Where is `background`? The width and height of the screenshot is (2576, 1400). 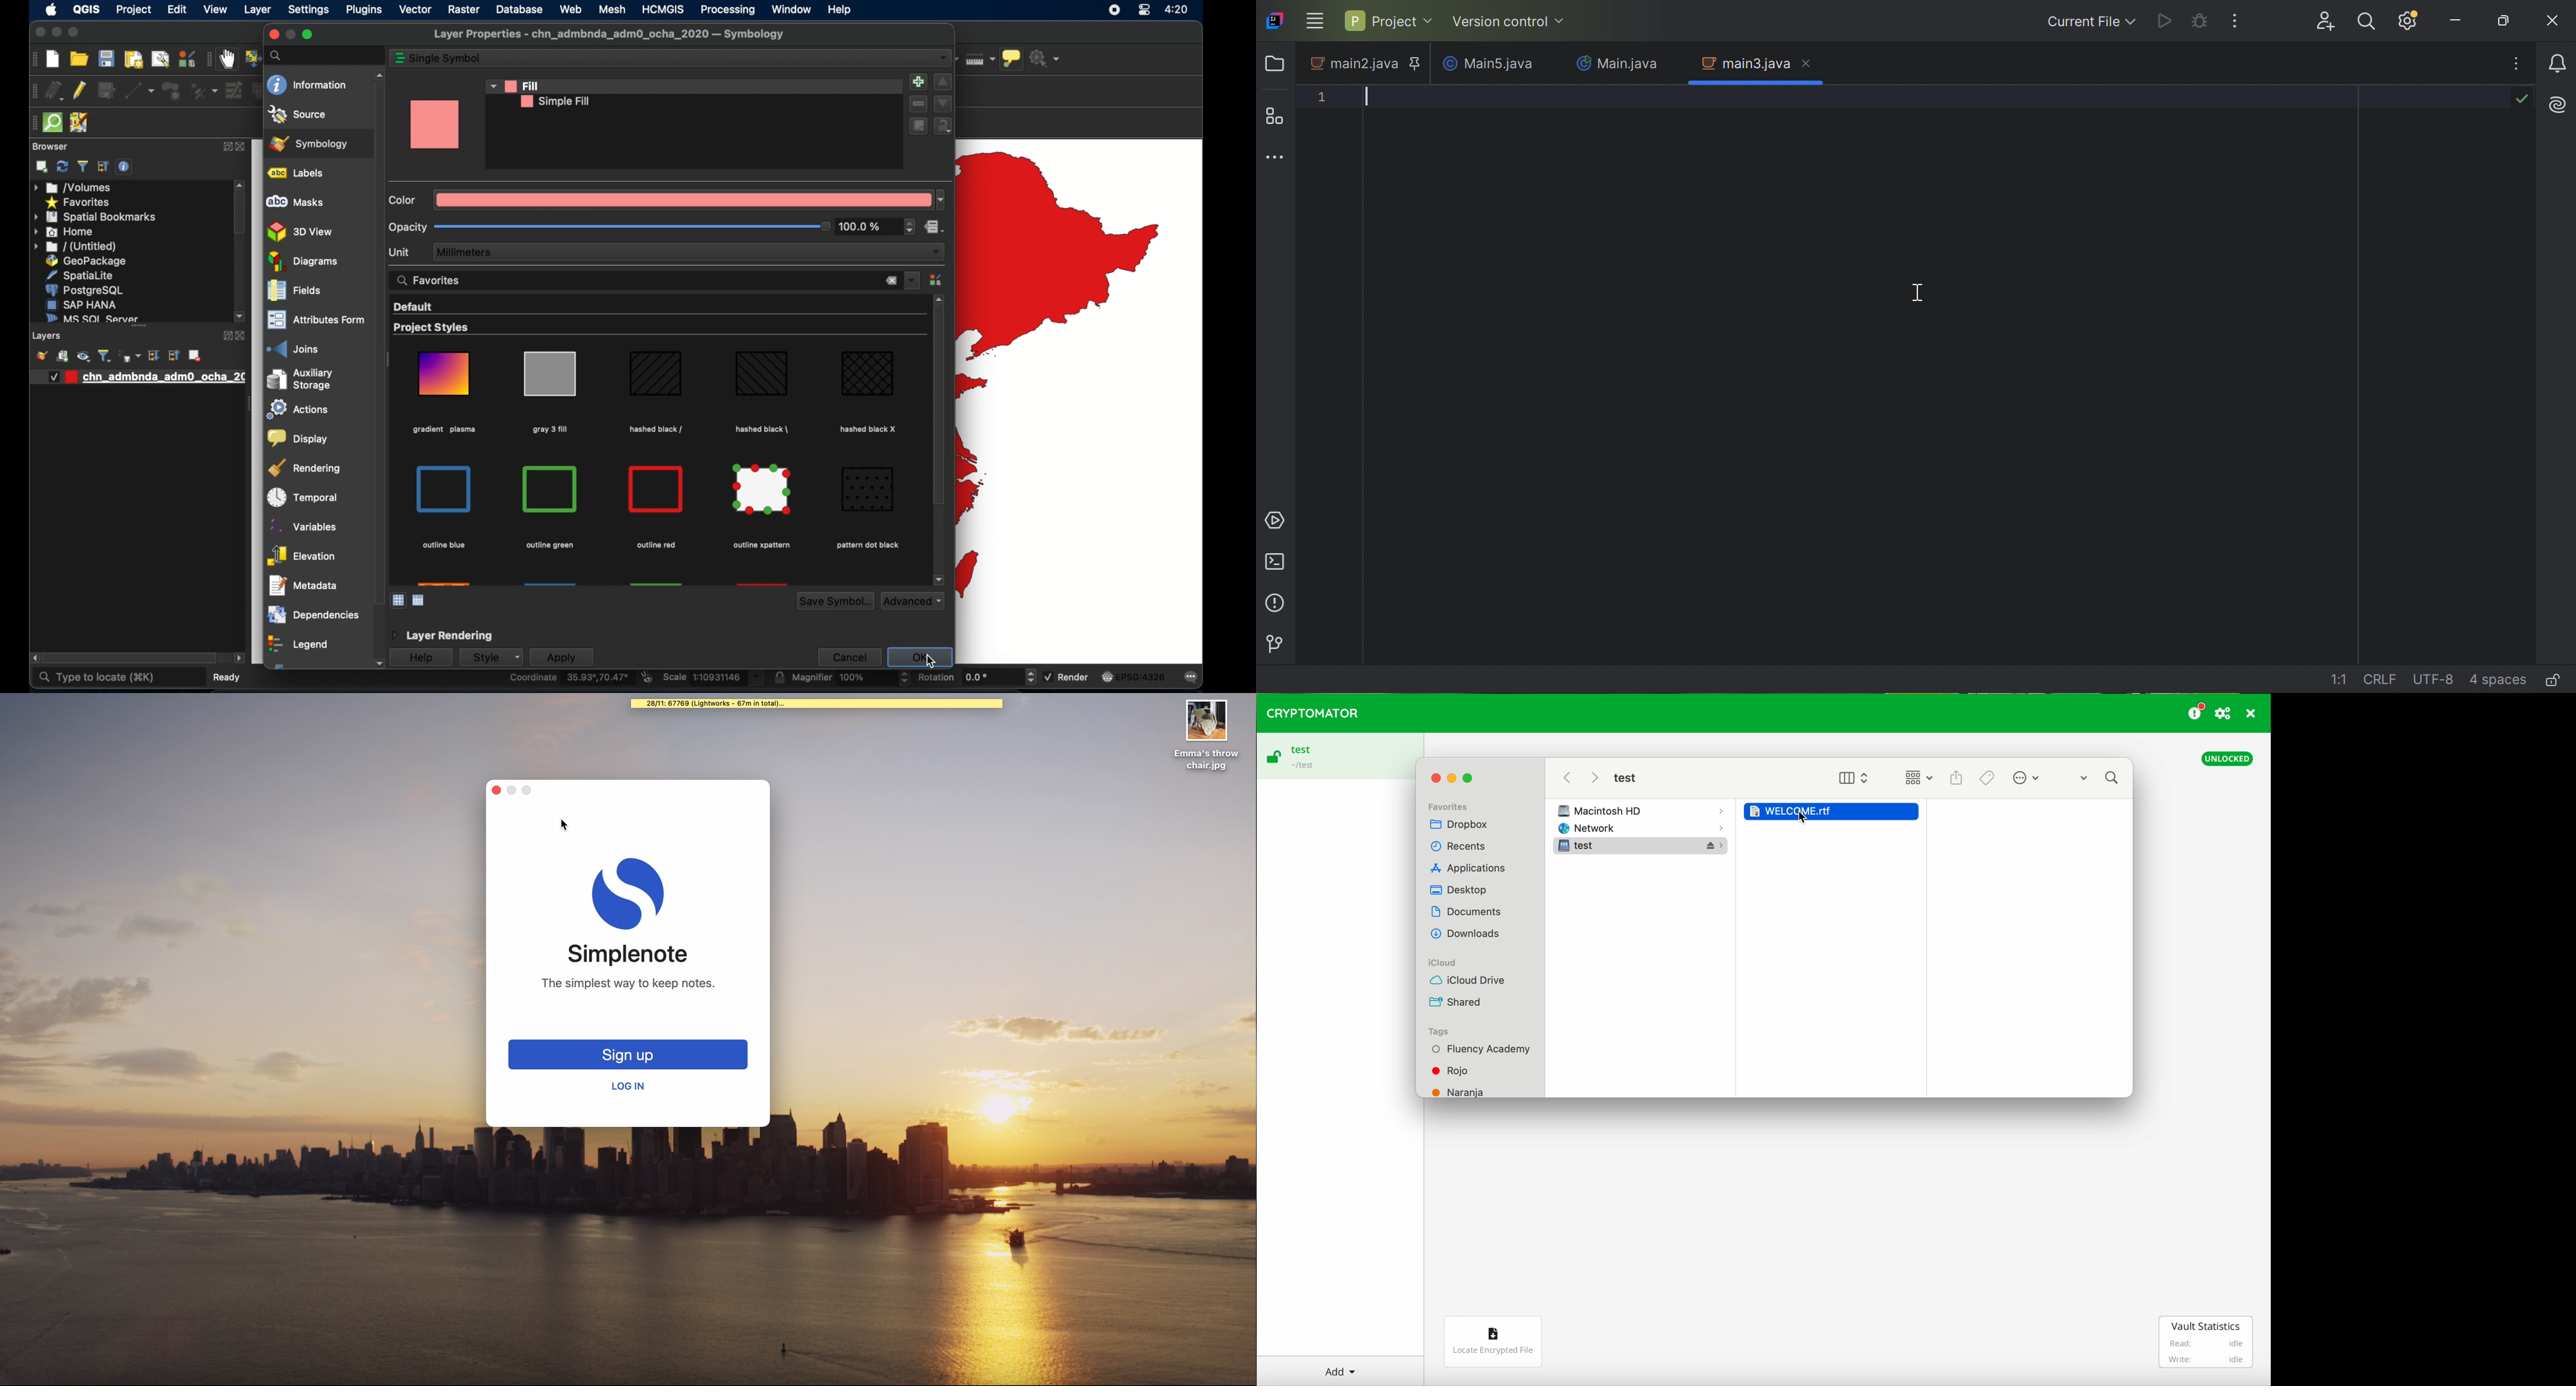
background is located at coordinates (628, 1257).